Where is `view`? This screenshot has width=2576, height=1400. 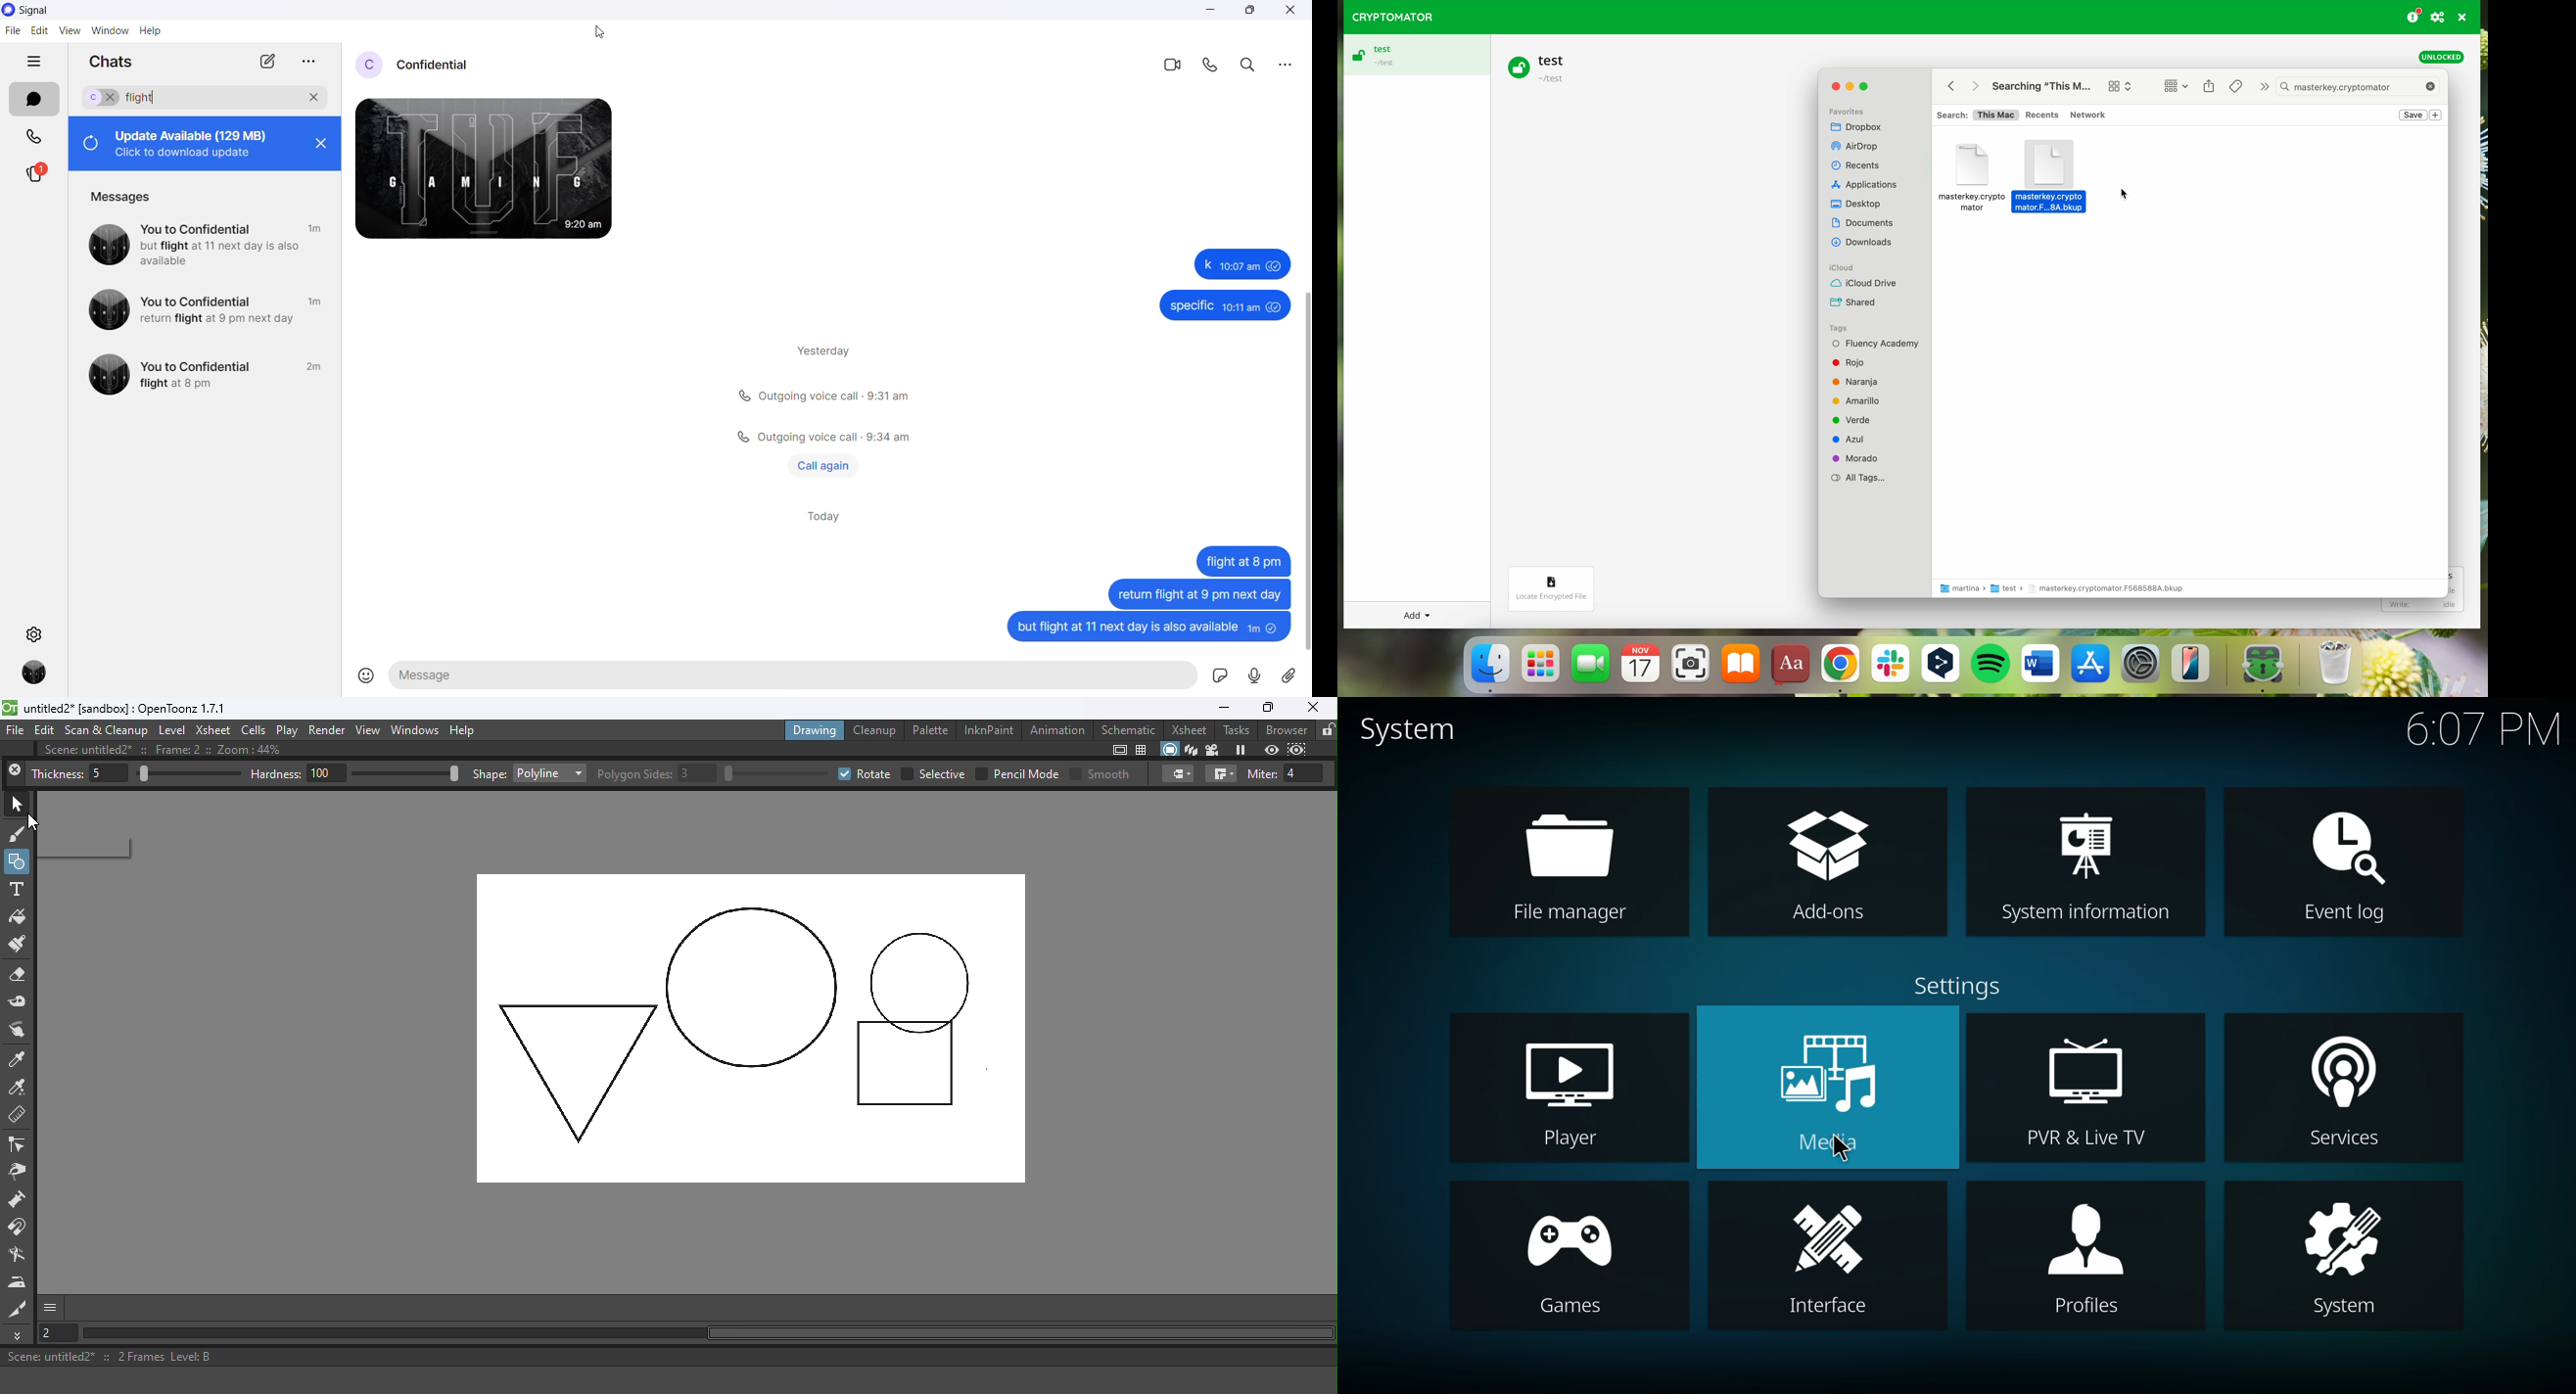
view is located at coordinates (69, 31).